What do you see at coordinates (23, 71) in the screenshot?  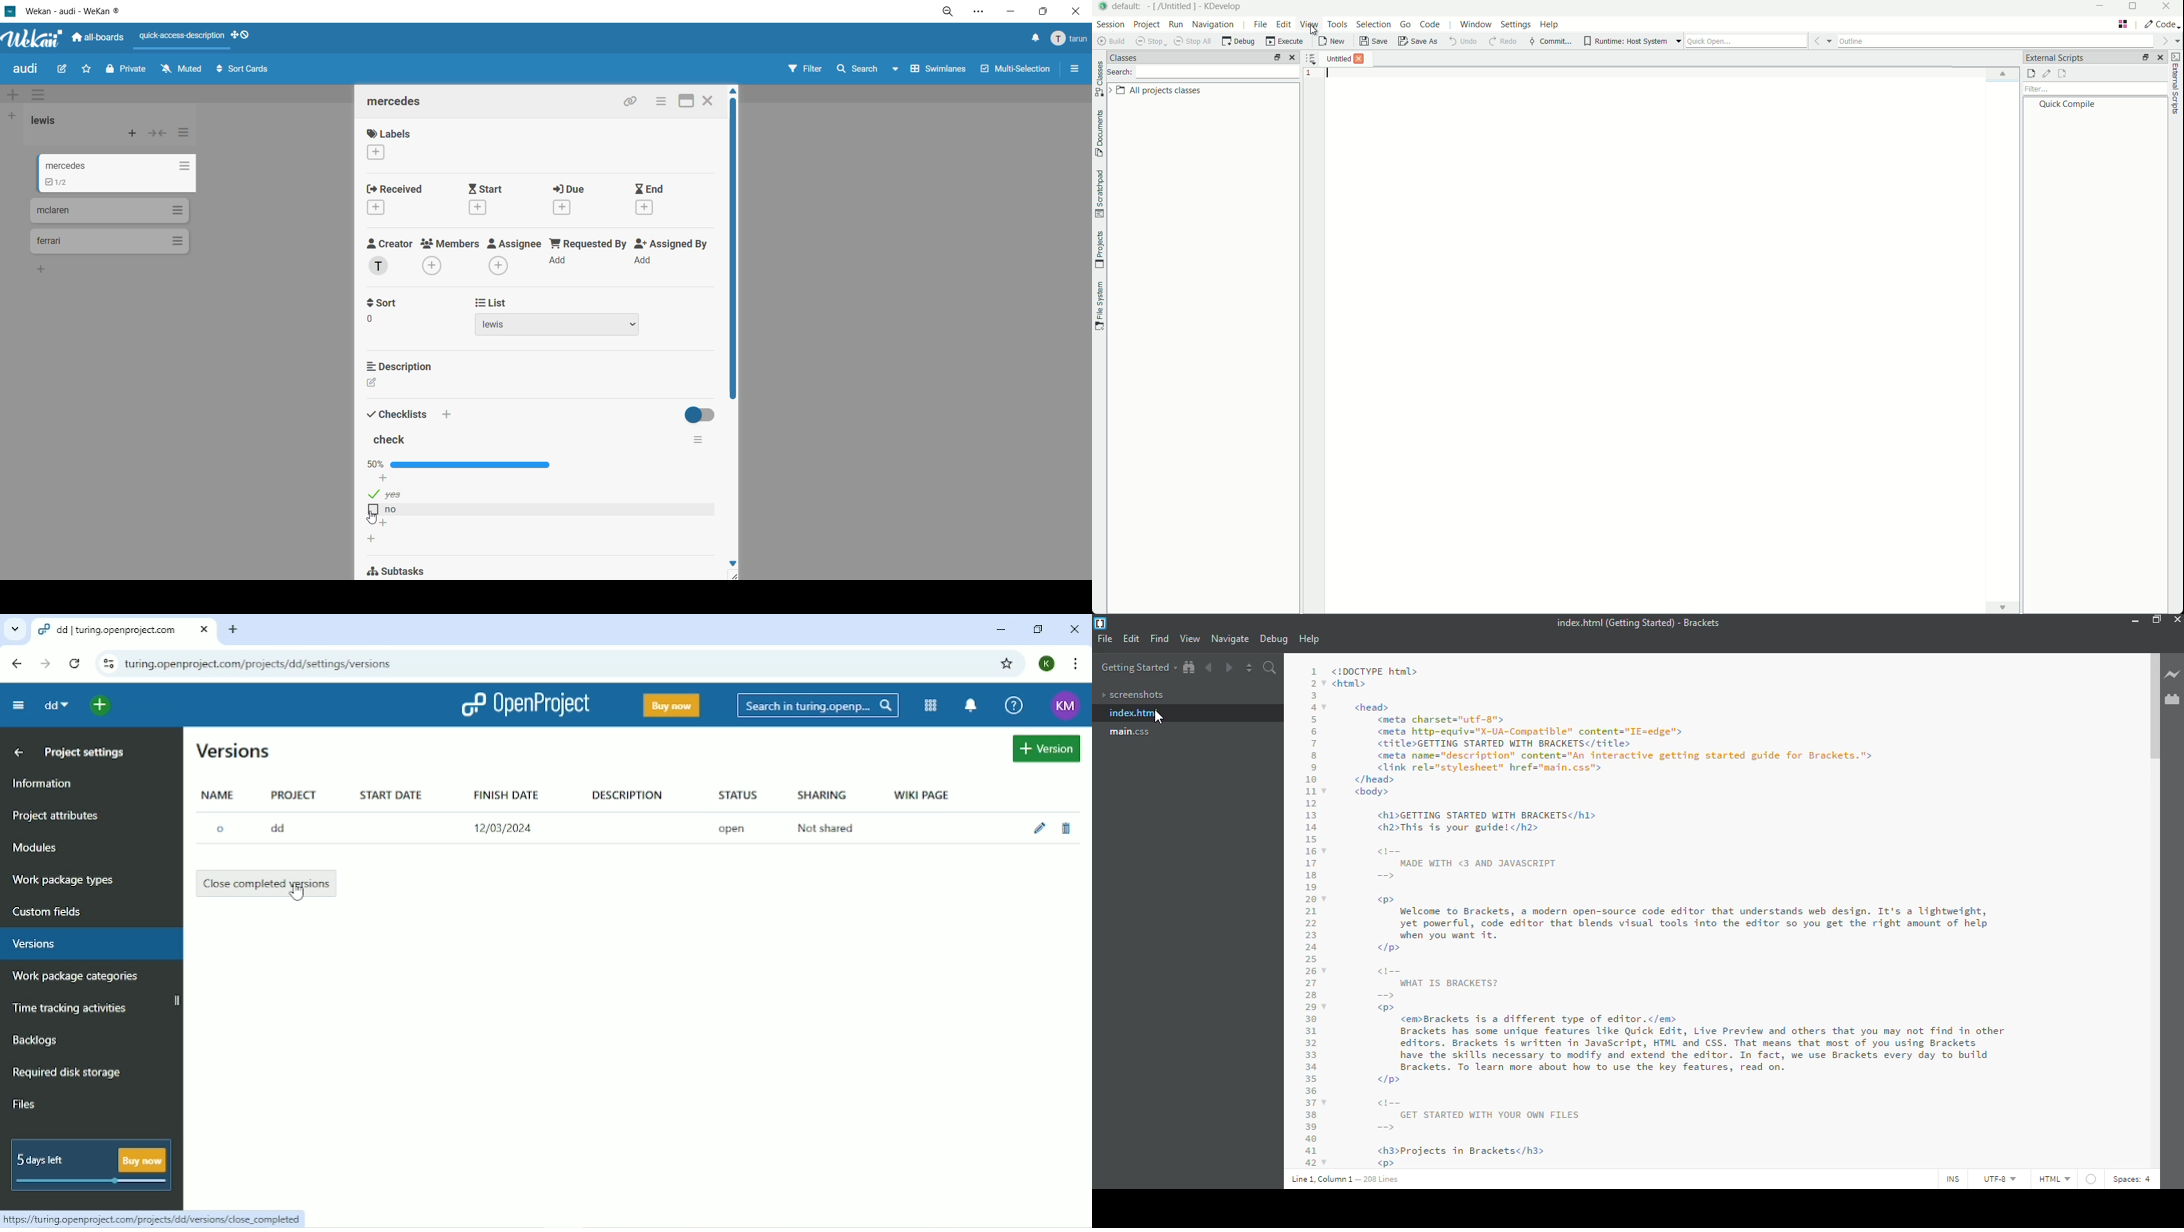 I see `board title` at bounding box center [23, 71].